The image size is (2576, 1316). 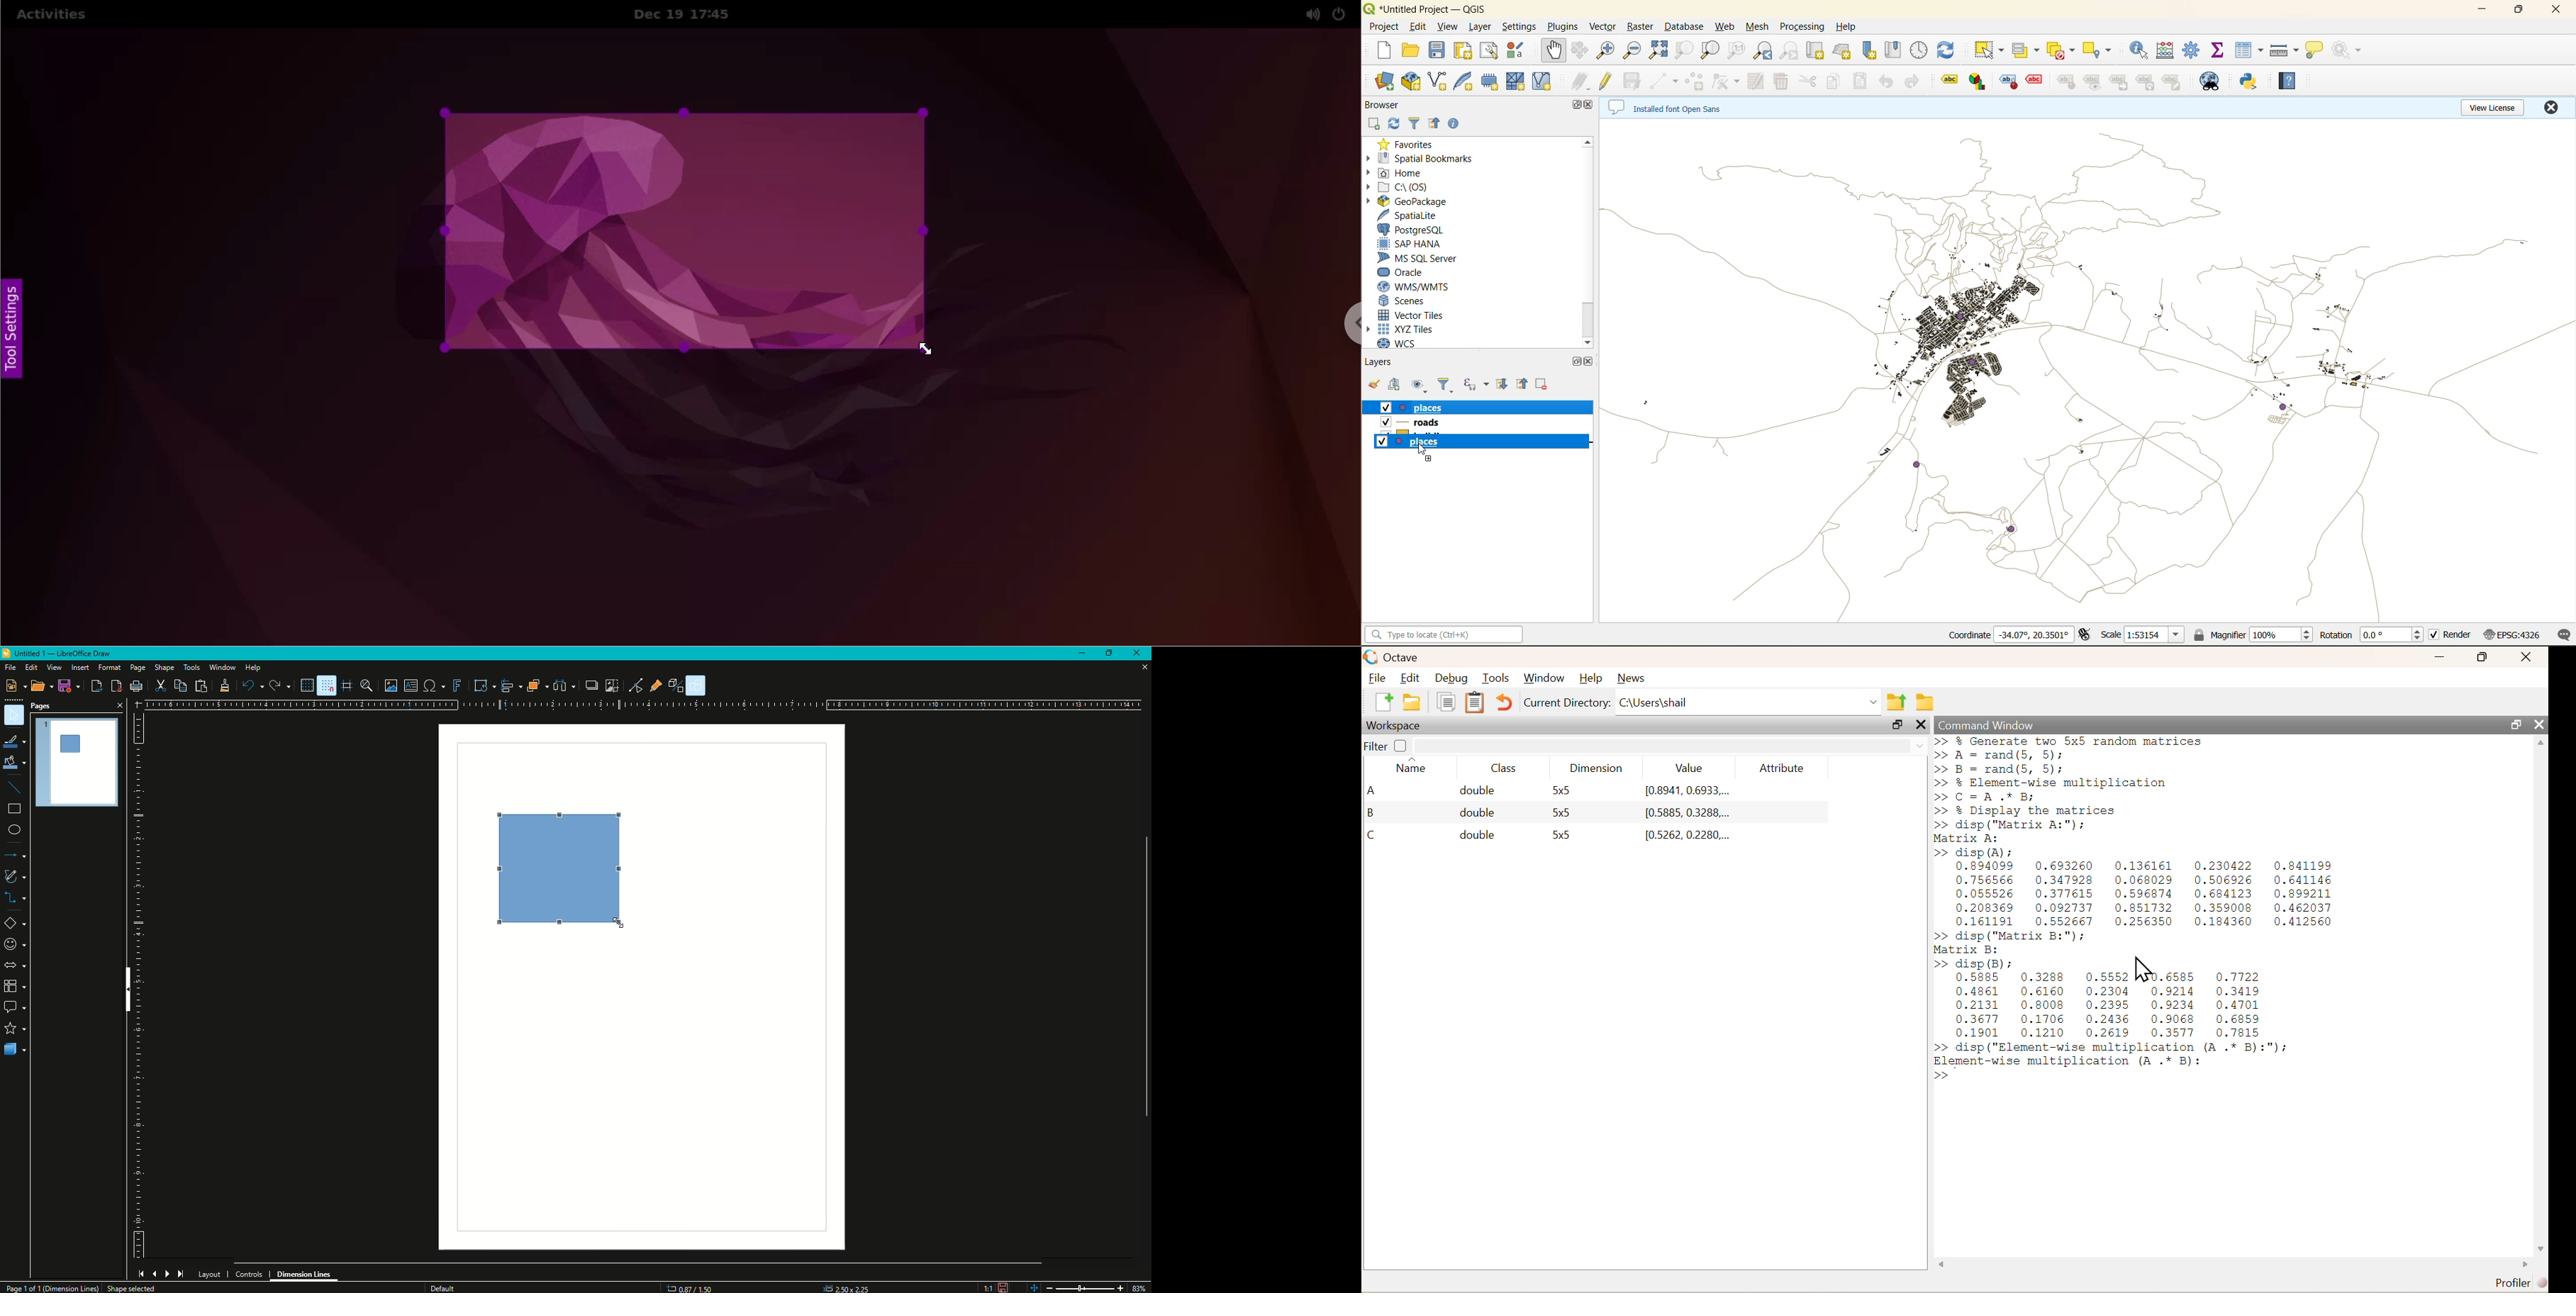 I want to click on control panel, so click(x=1922, y=47).